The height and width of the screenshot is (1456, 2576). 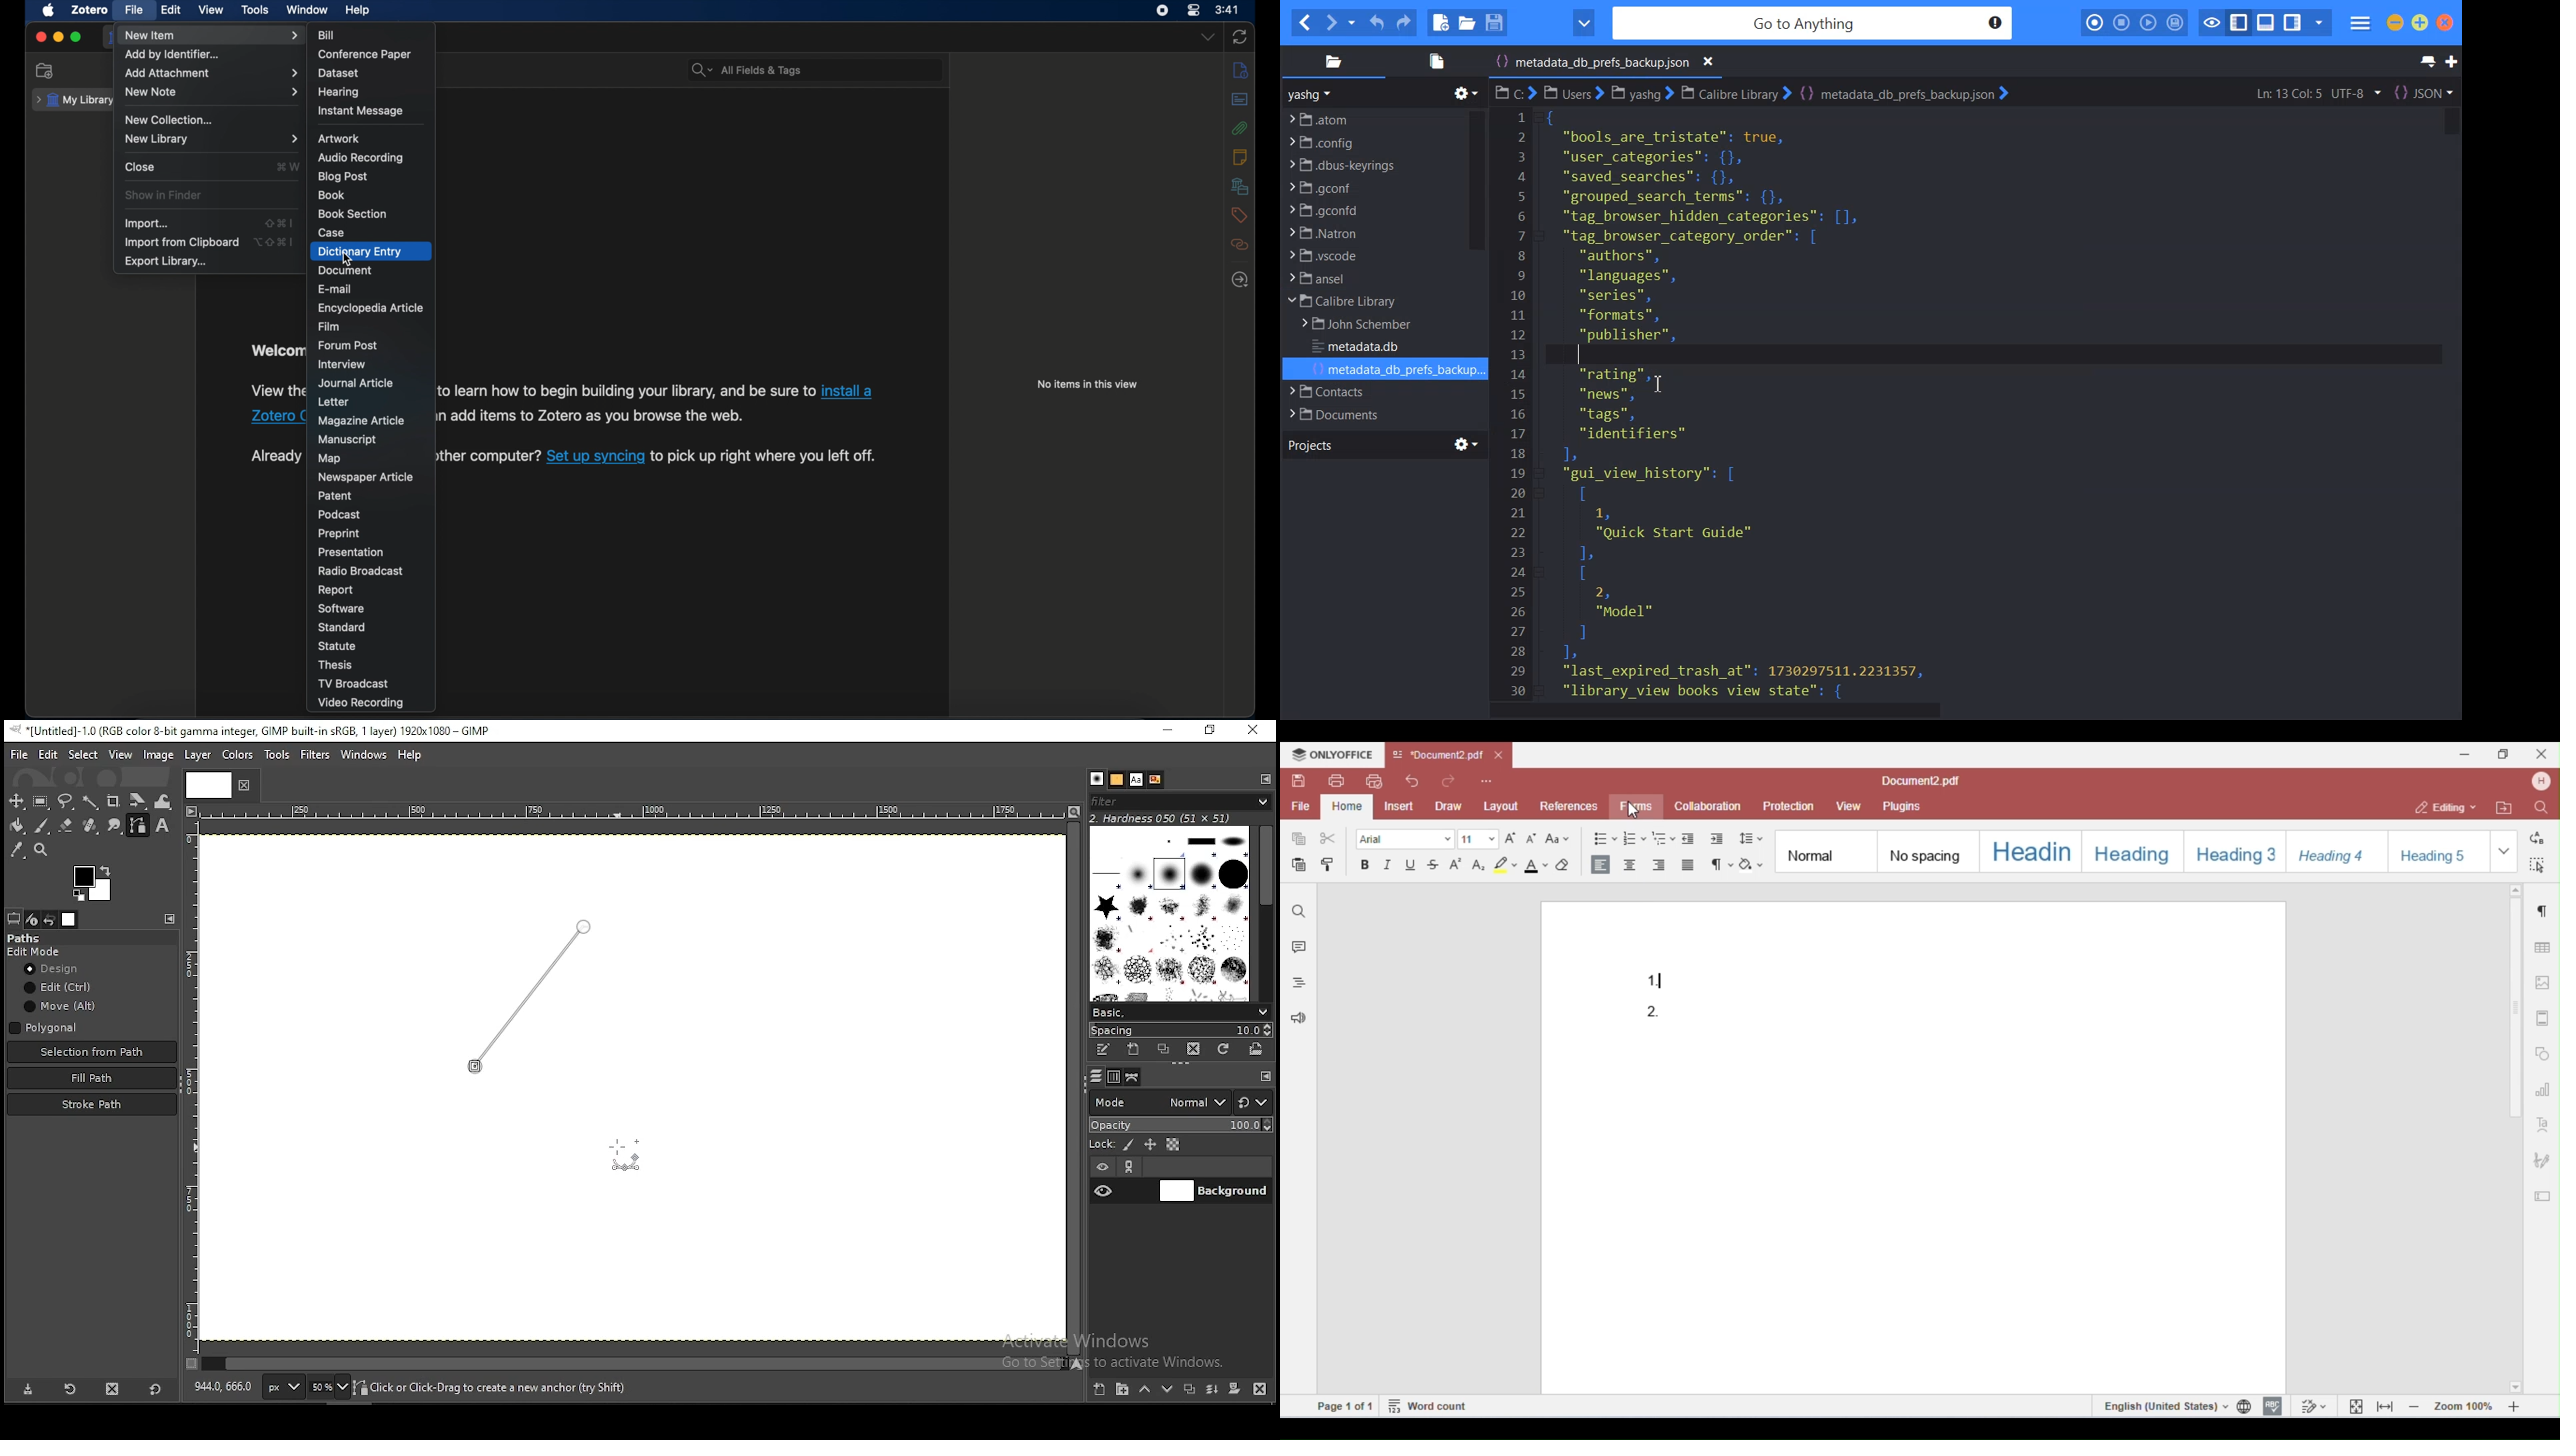 I want to click on  delete layer, so click(x=1259, y=1390).